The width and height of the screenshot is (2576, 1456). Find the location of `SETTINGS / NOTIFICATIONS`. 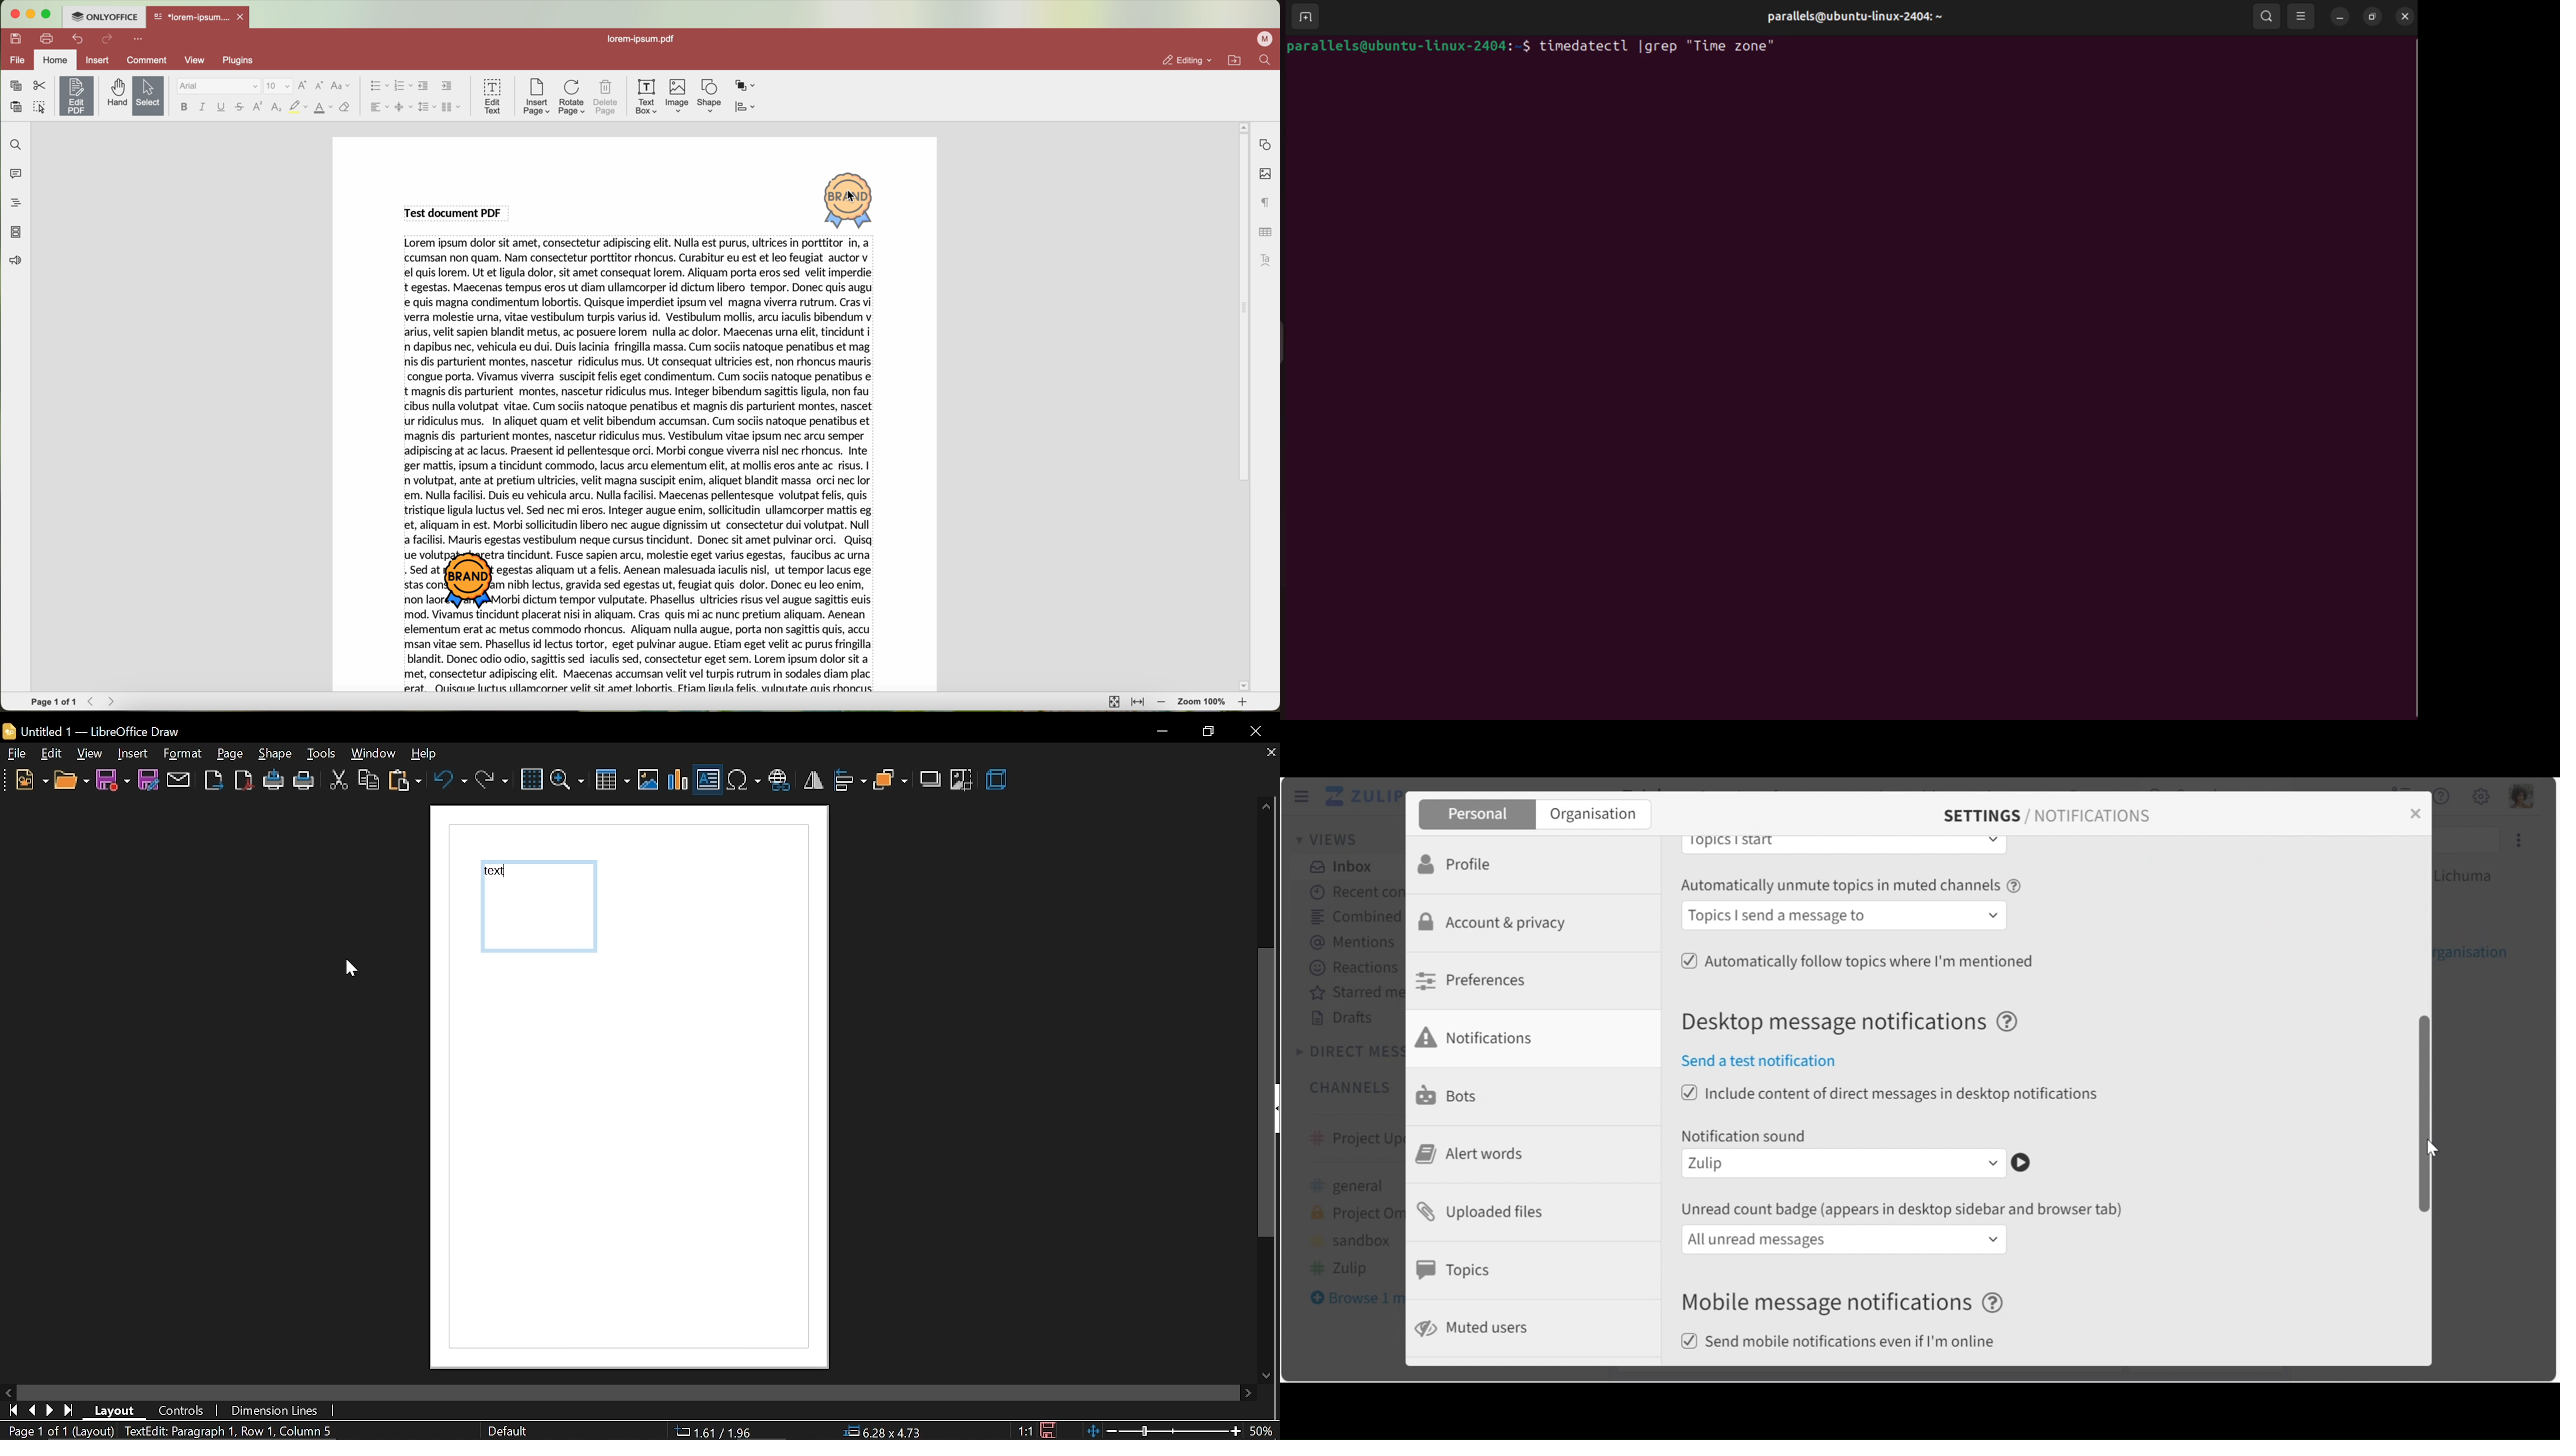

SETTINGS / NOTIFICATIONS is located at coordinates (2047, 816).